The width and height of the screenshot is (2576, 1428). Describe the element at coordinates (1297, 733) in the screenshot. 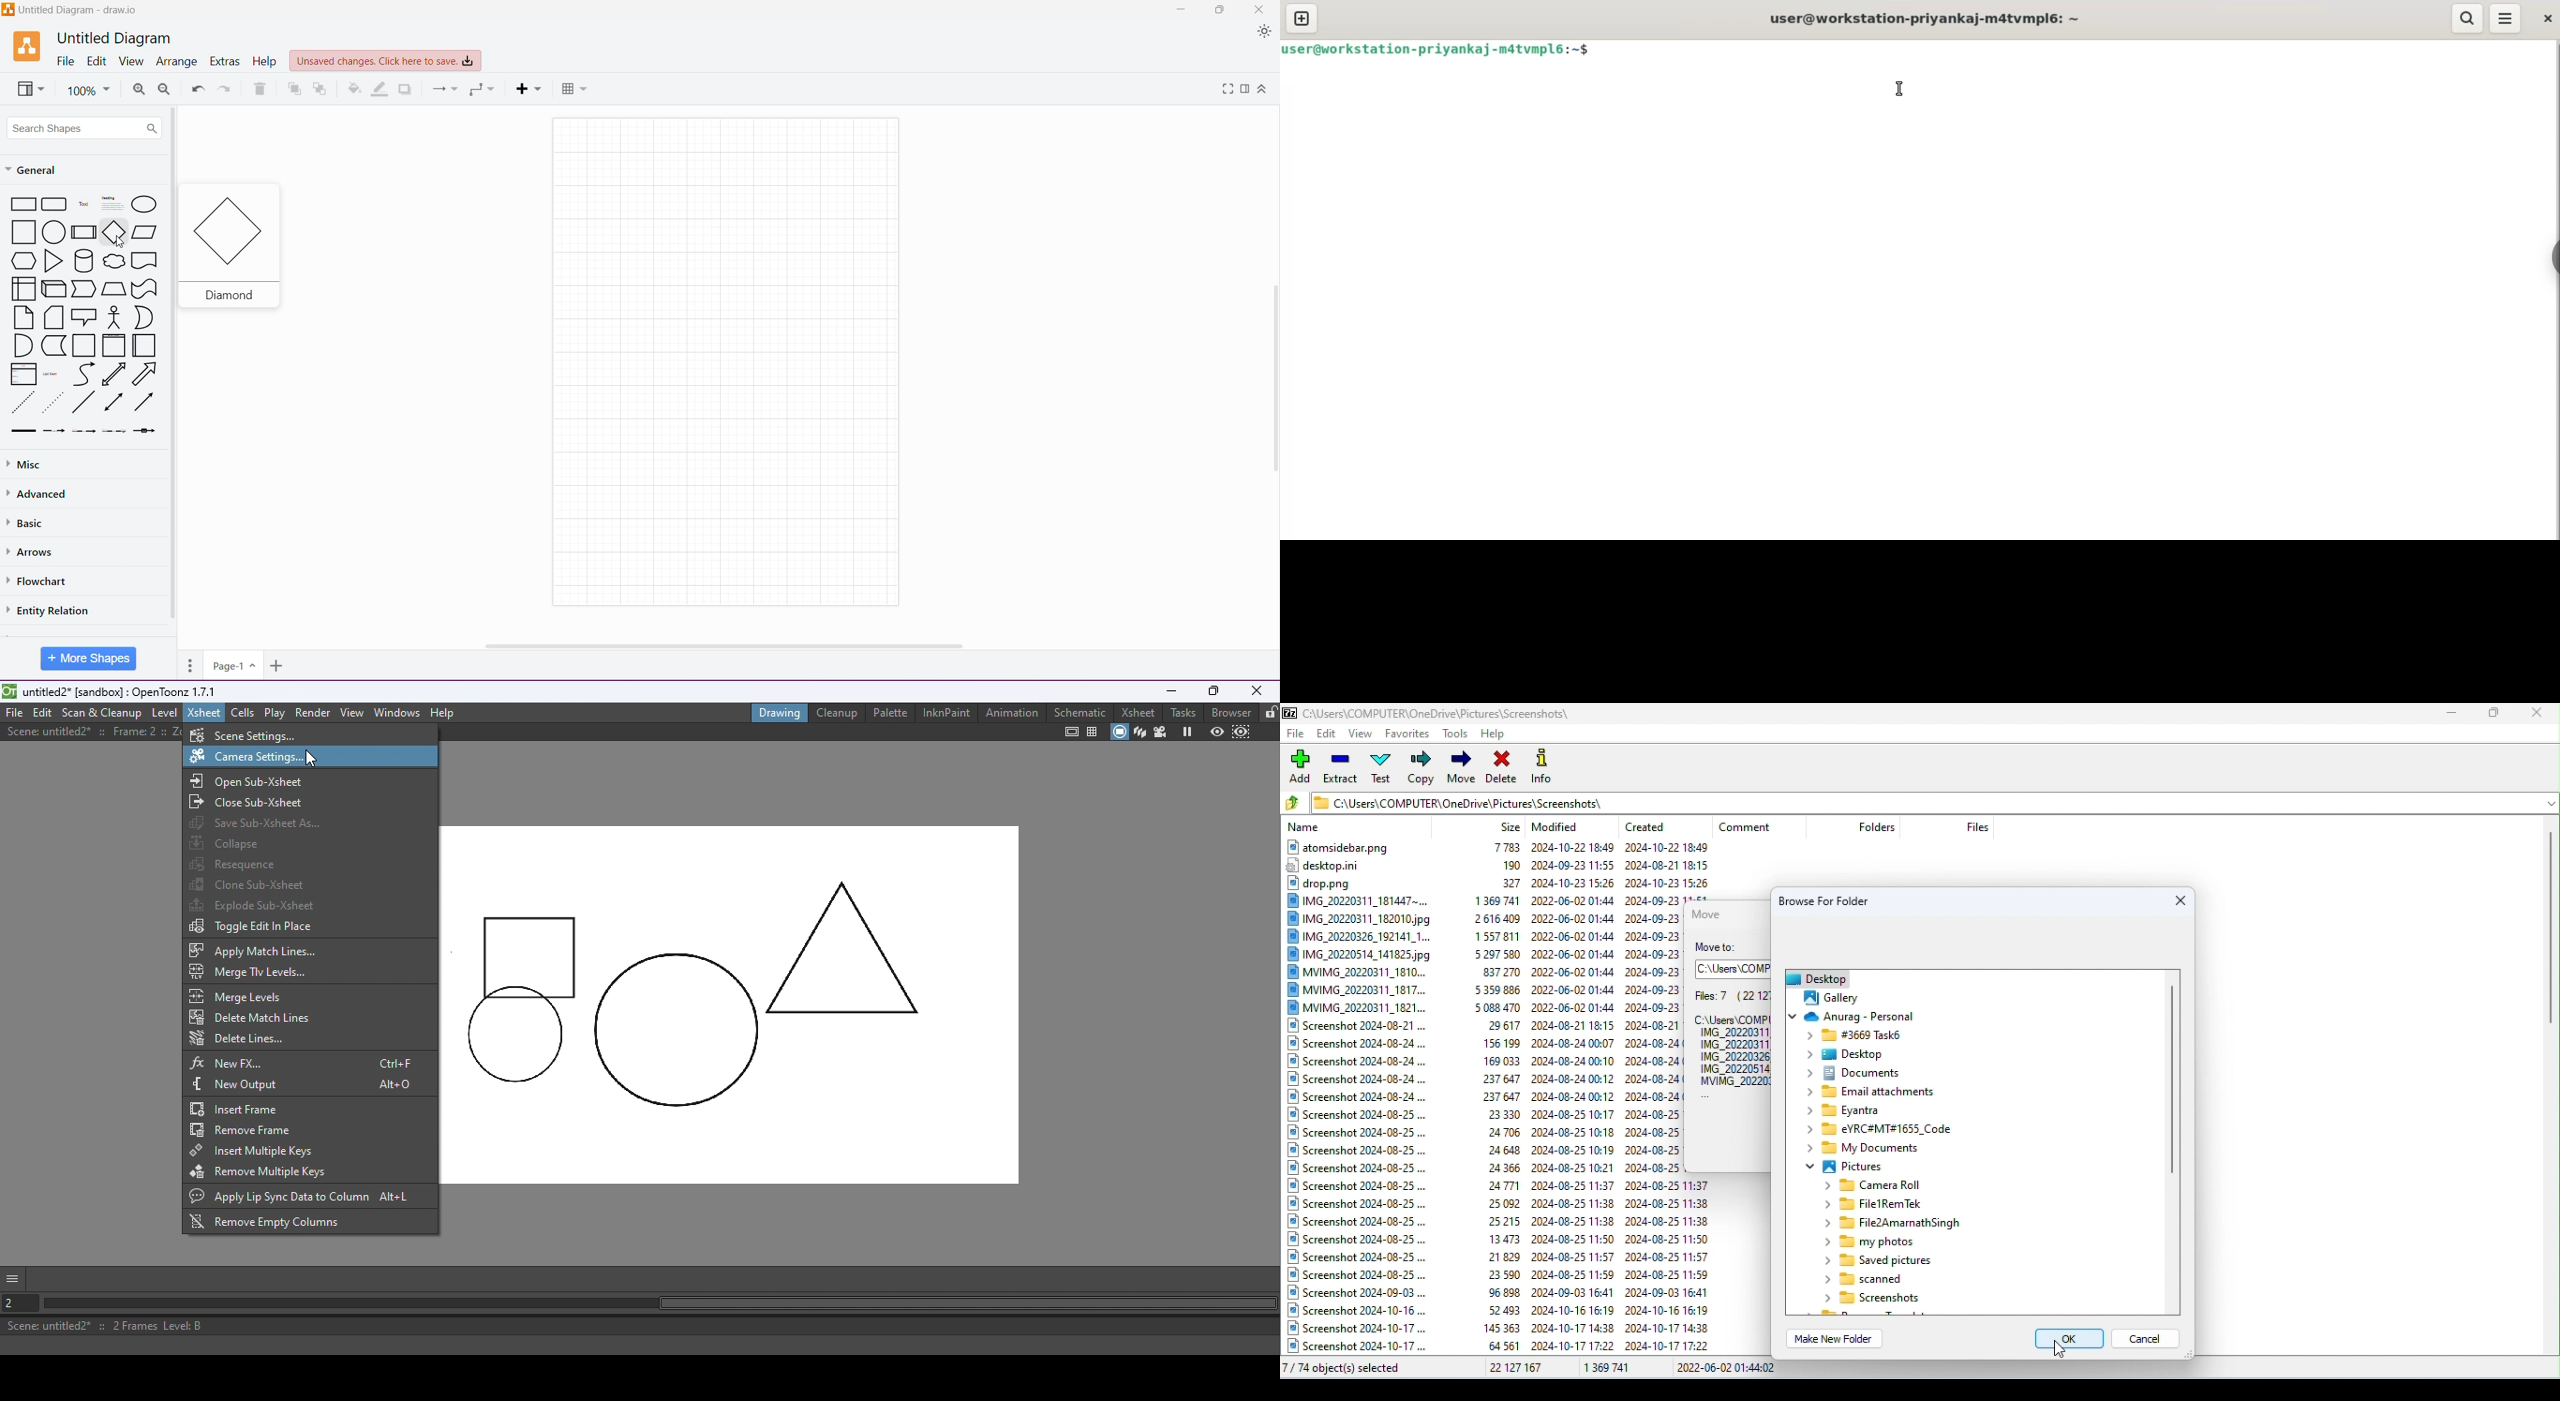

I see `File` at that location.